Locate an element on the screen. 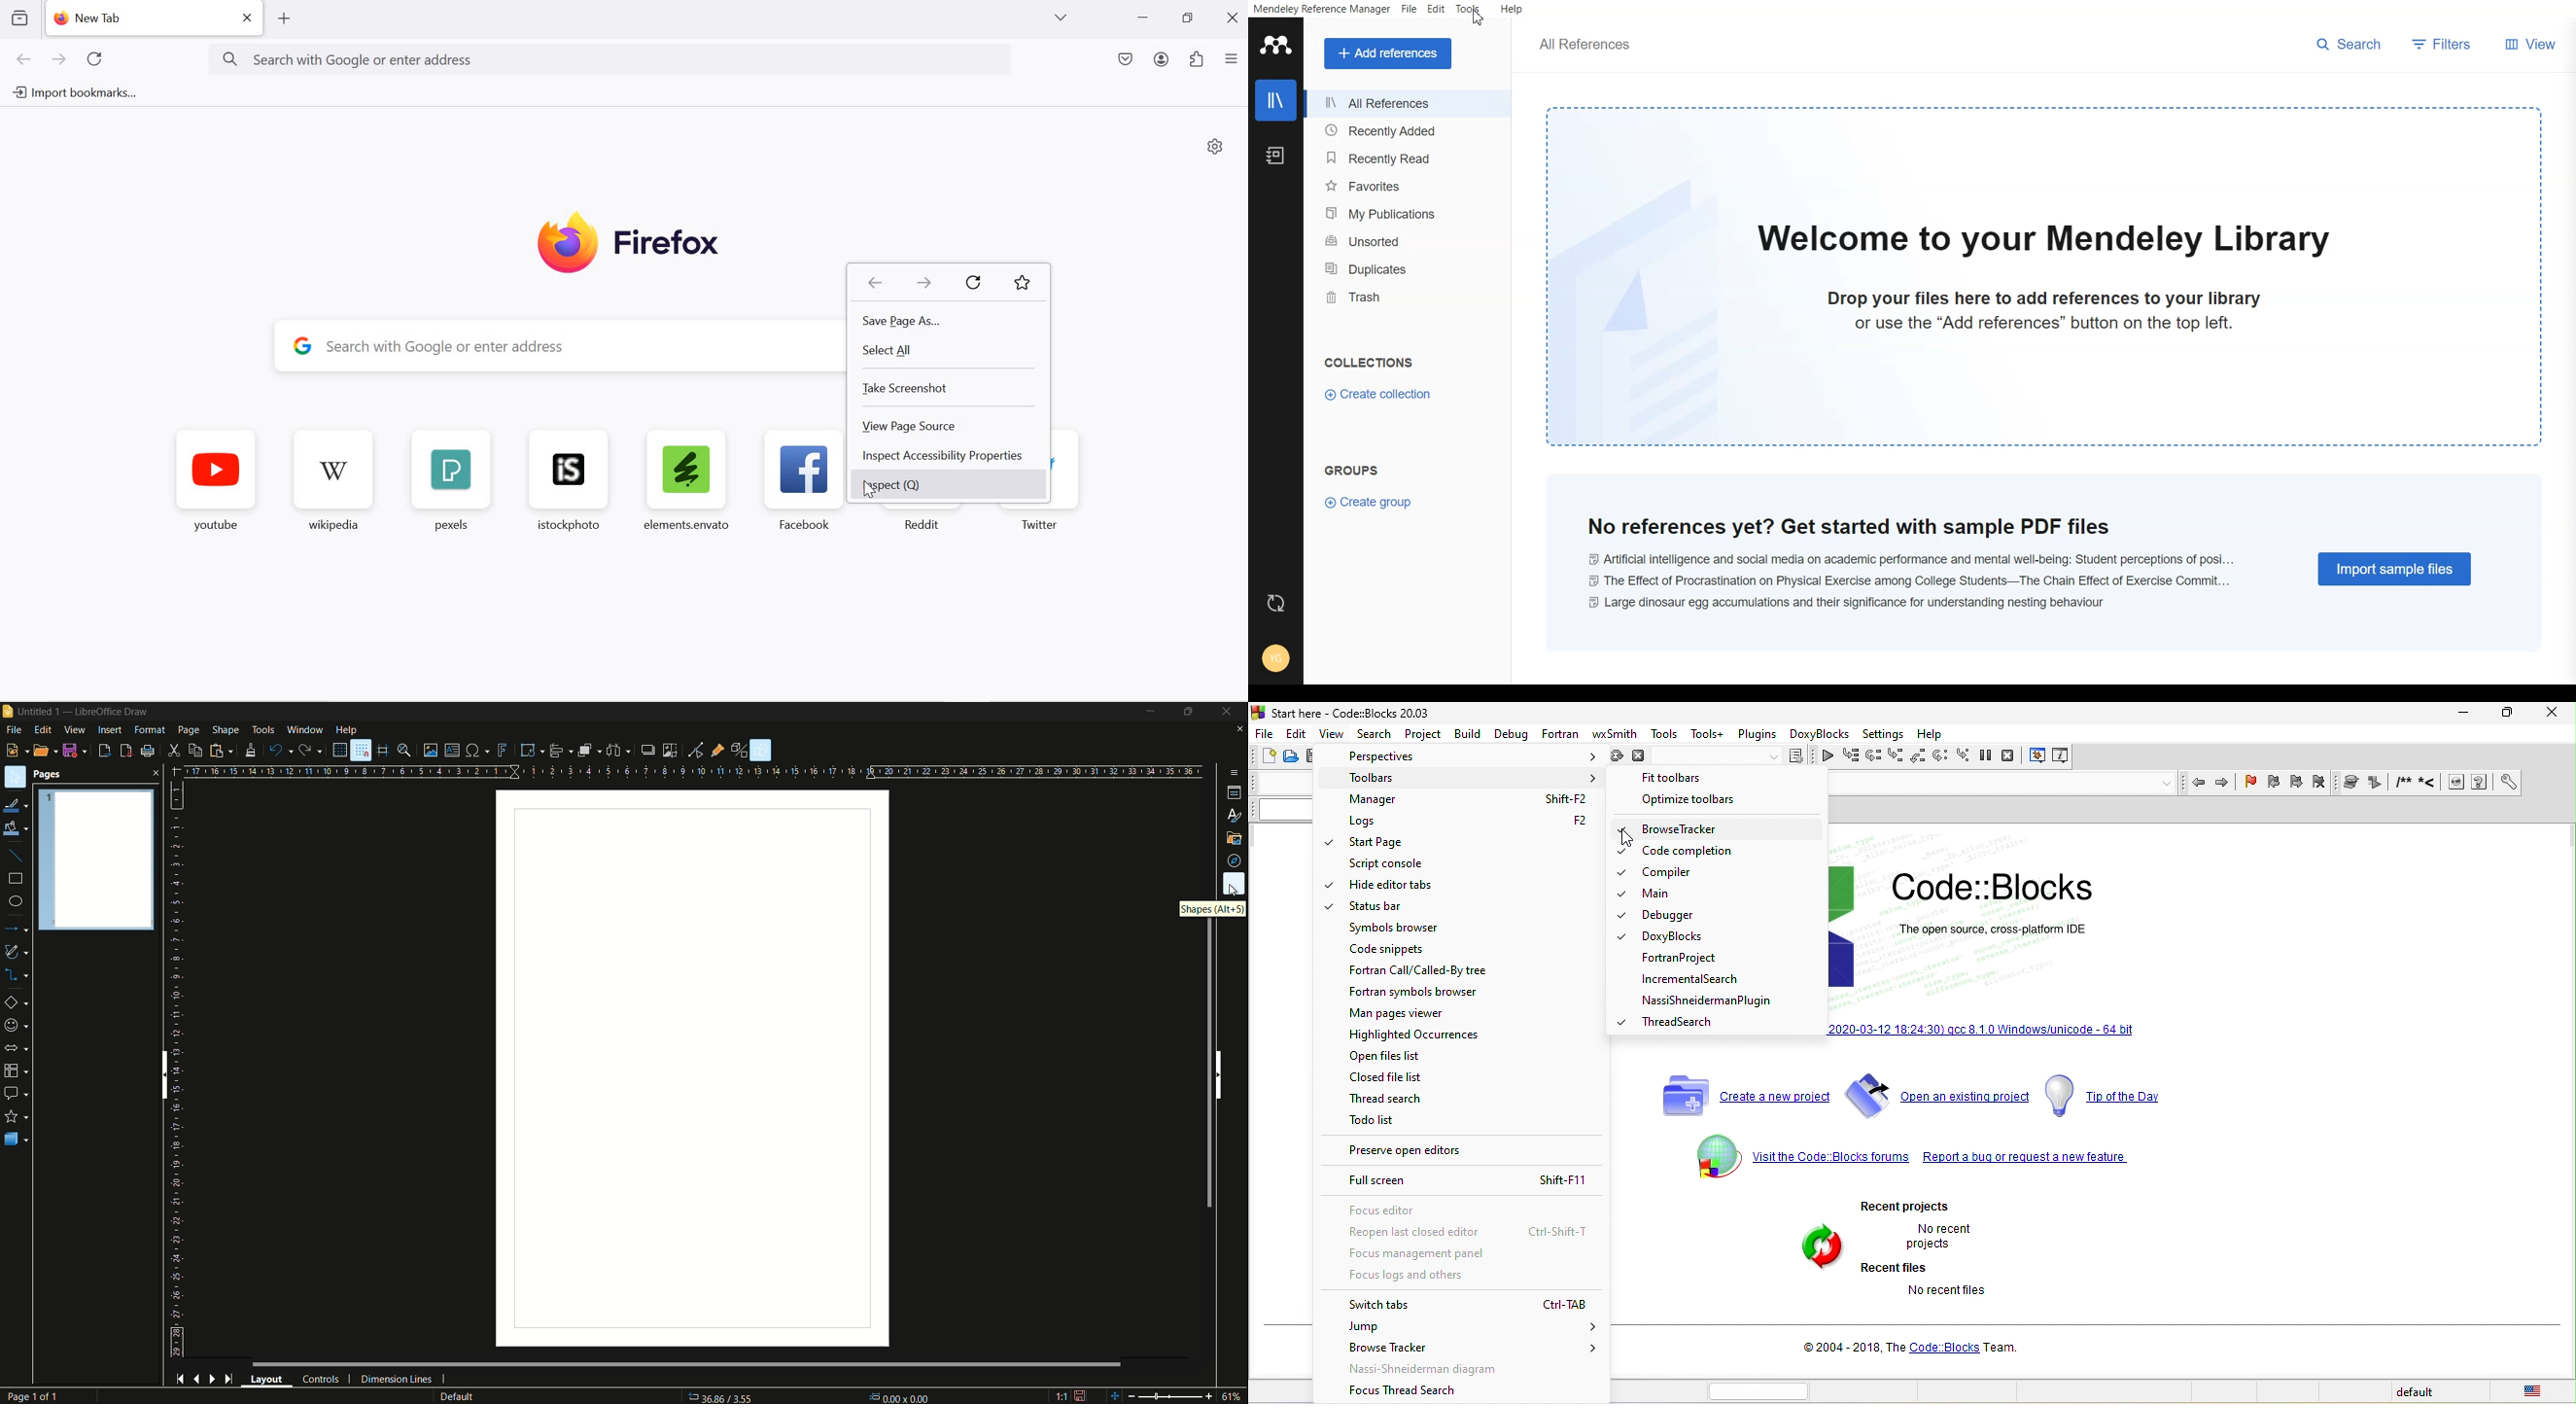  visit the code blocks forums is located at coordinates (1795, 1154).